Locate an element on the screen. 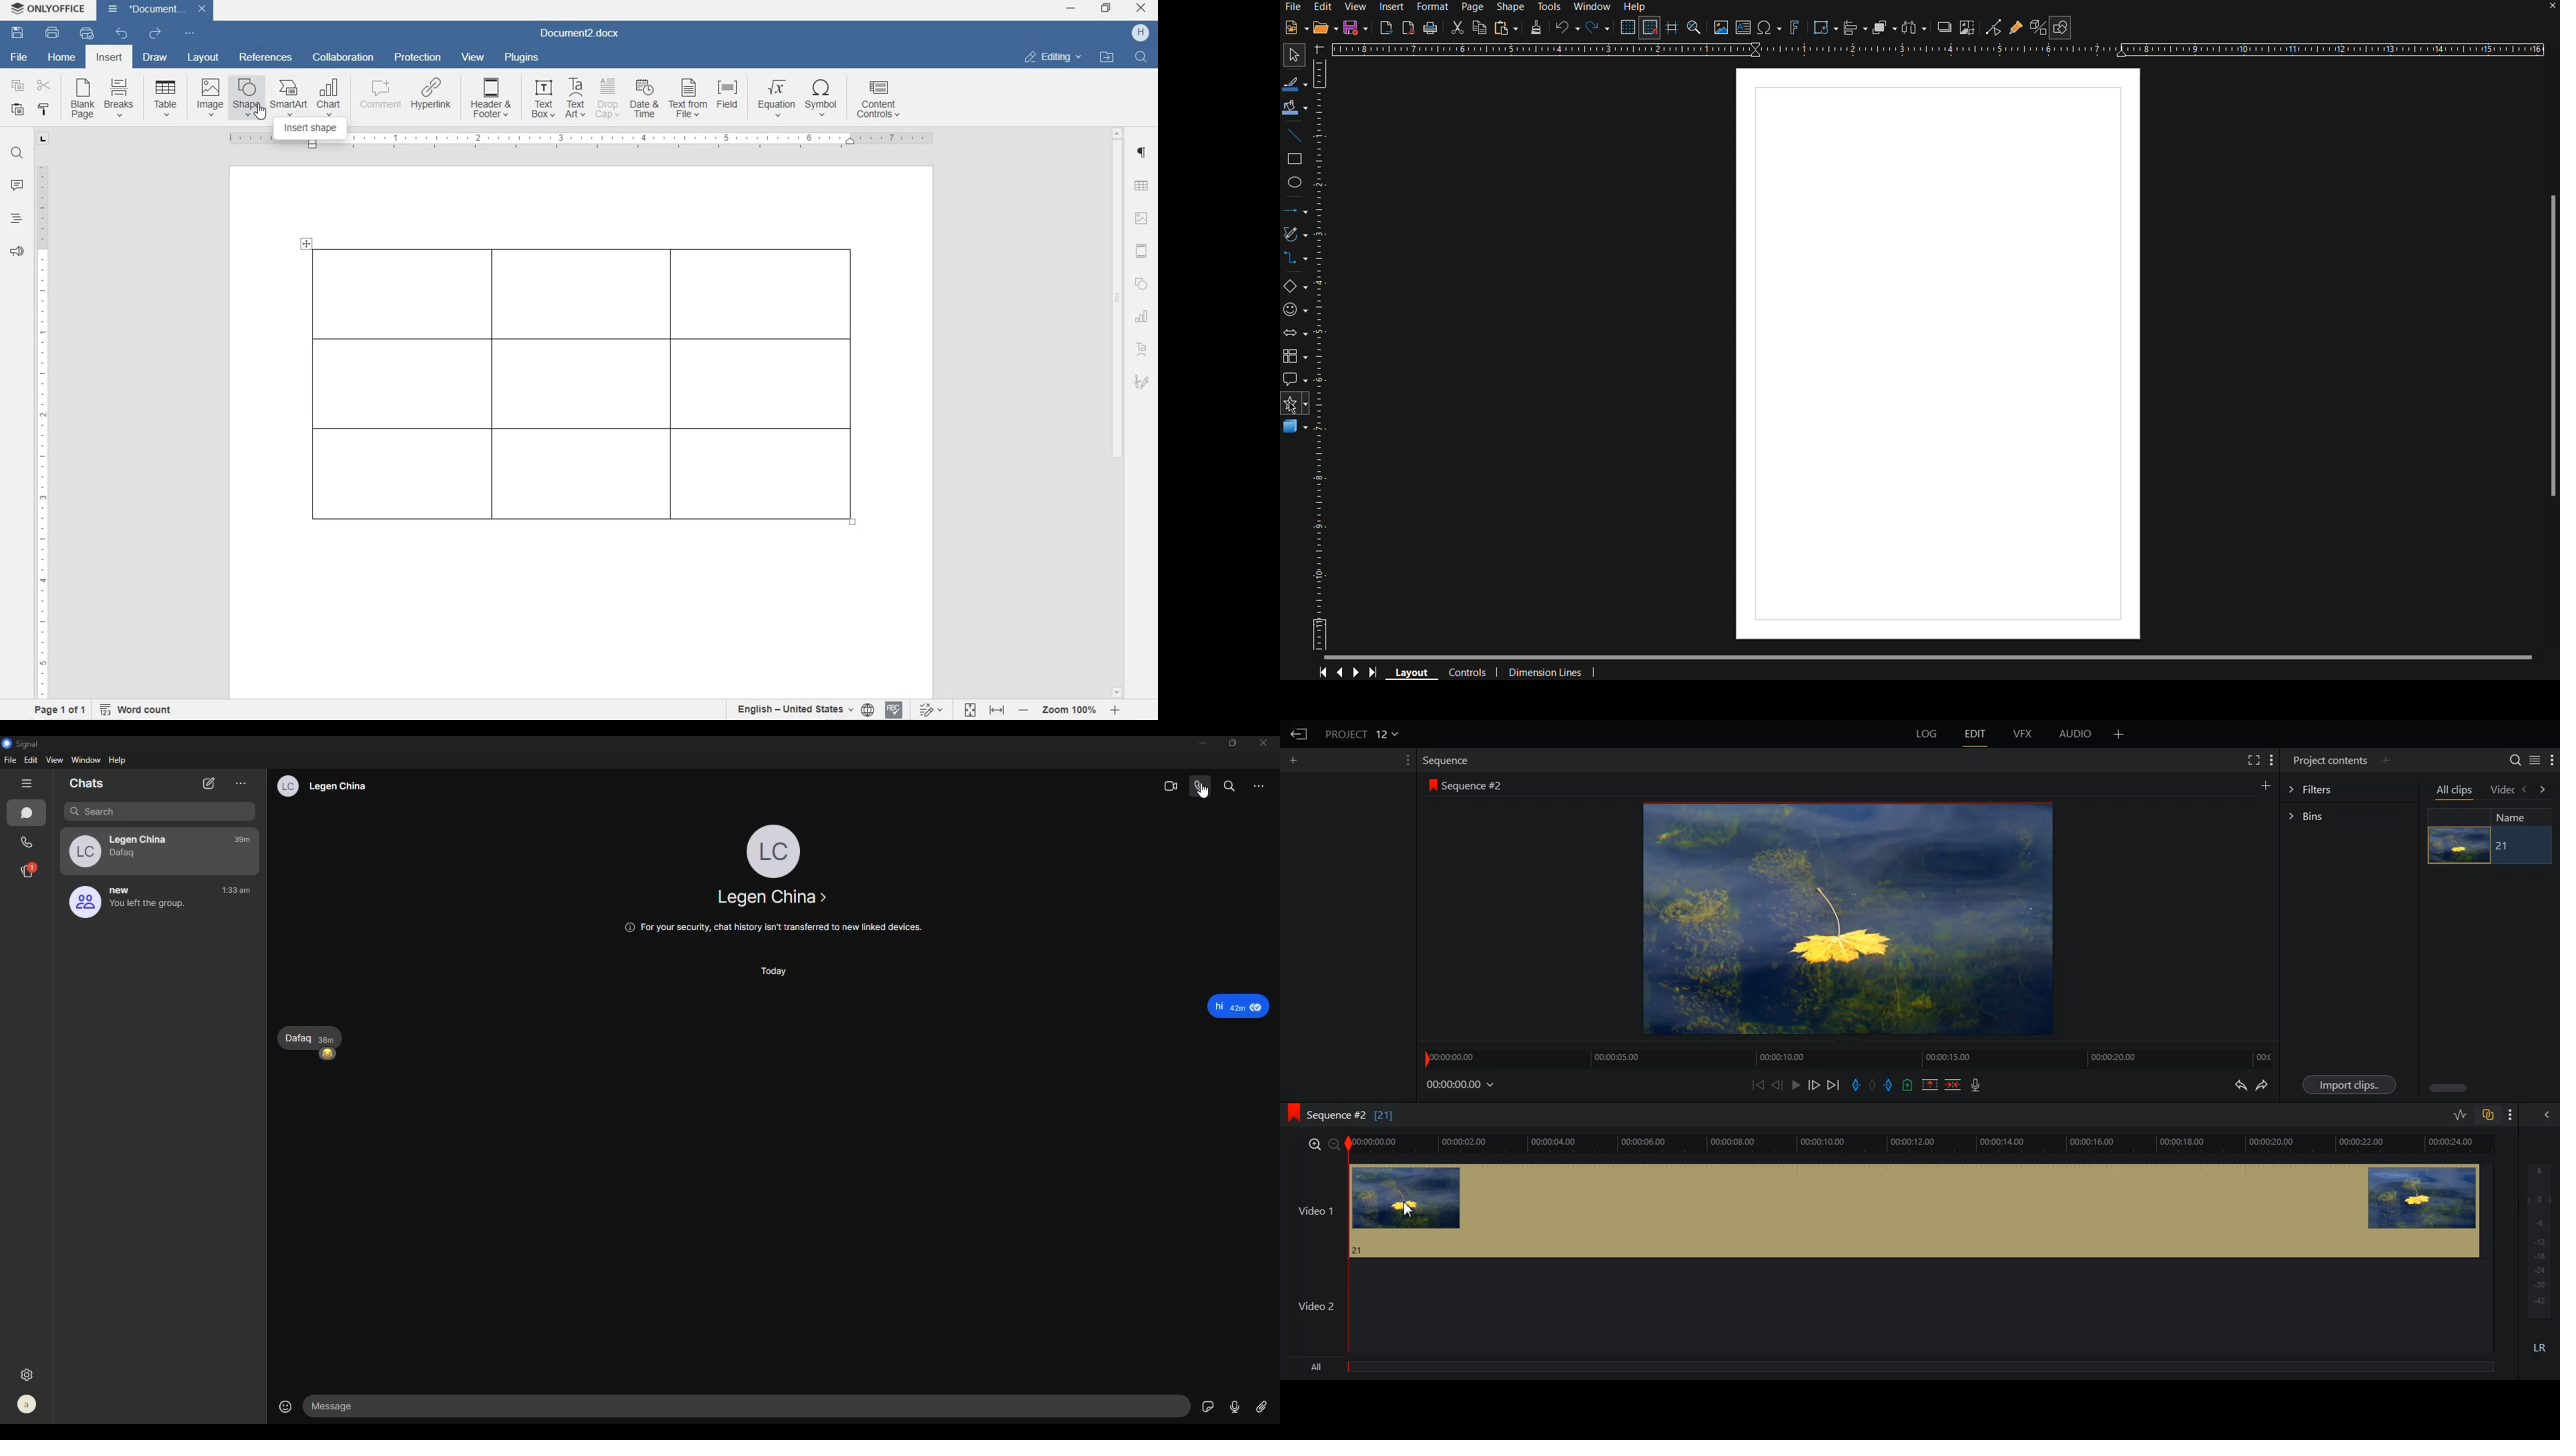  file is located at coordinates (21, 59).